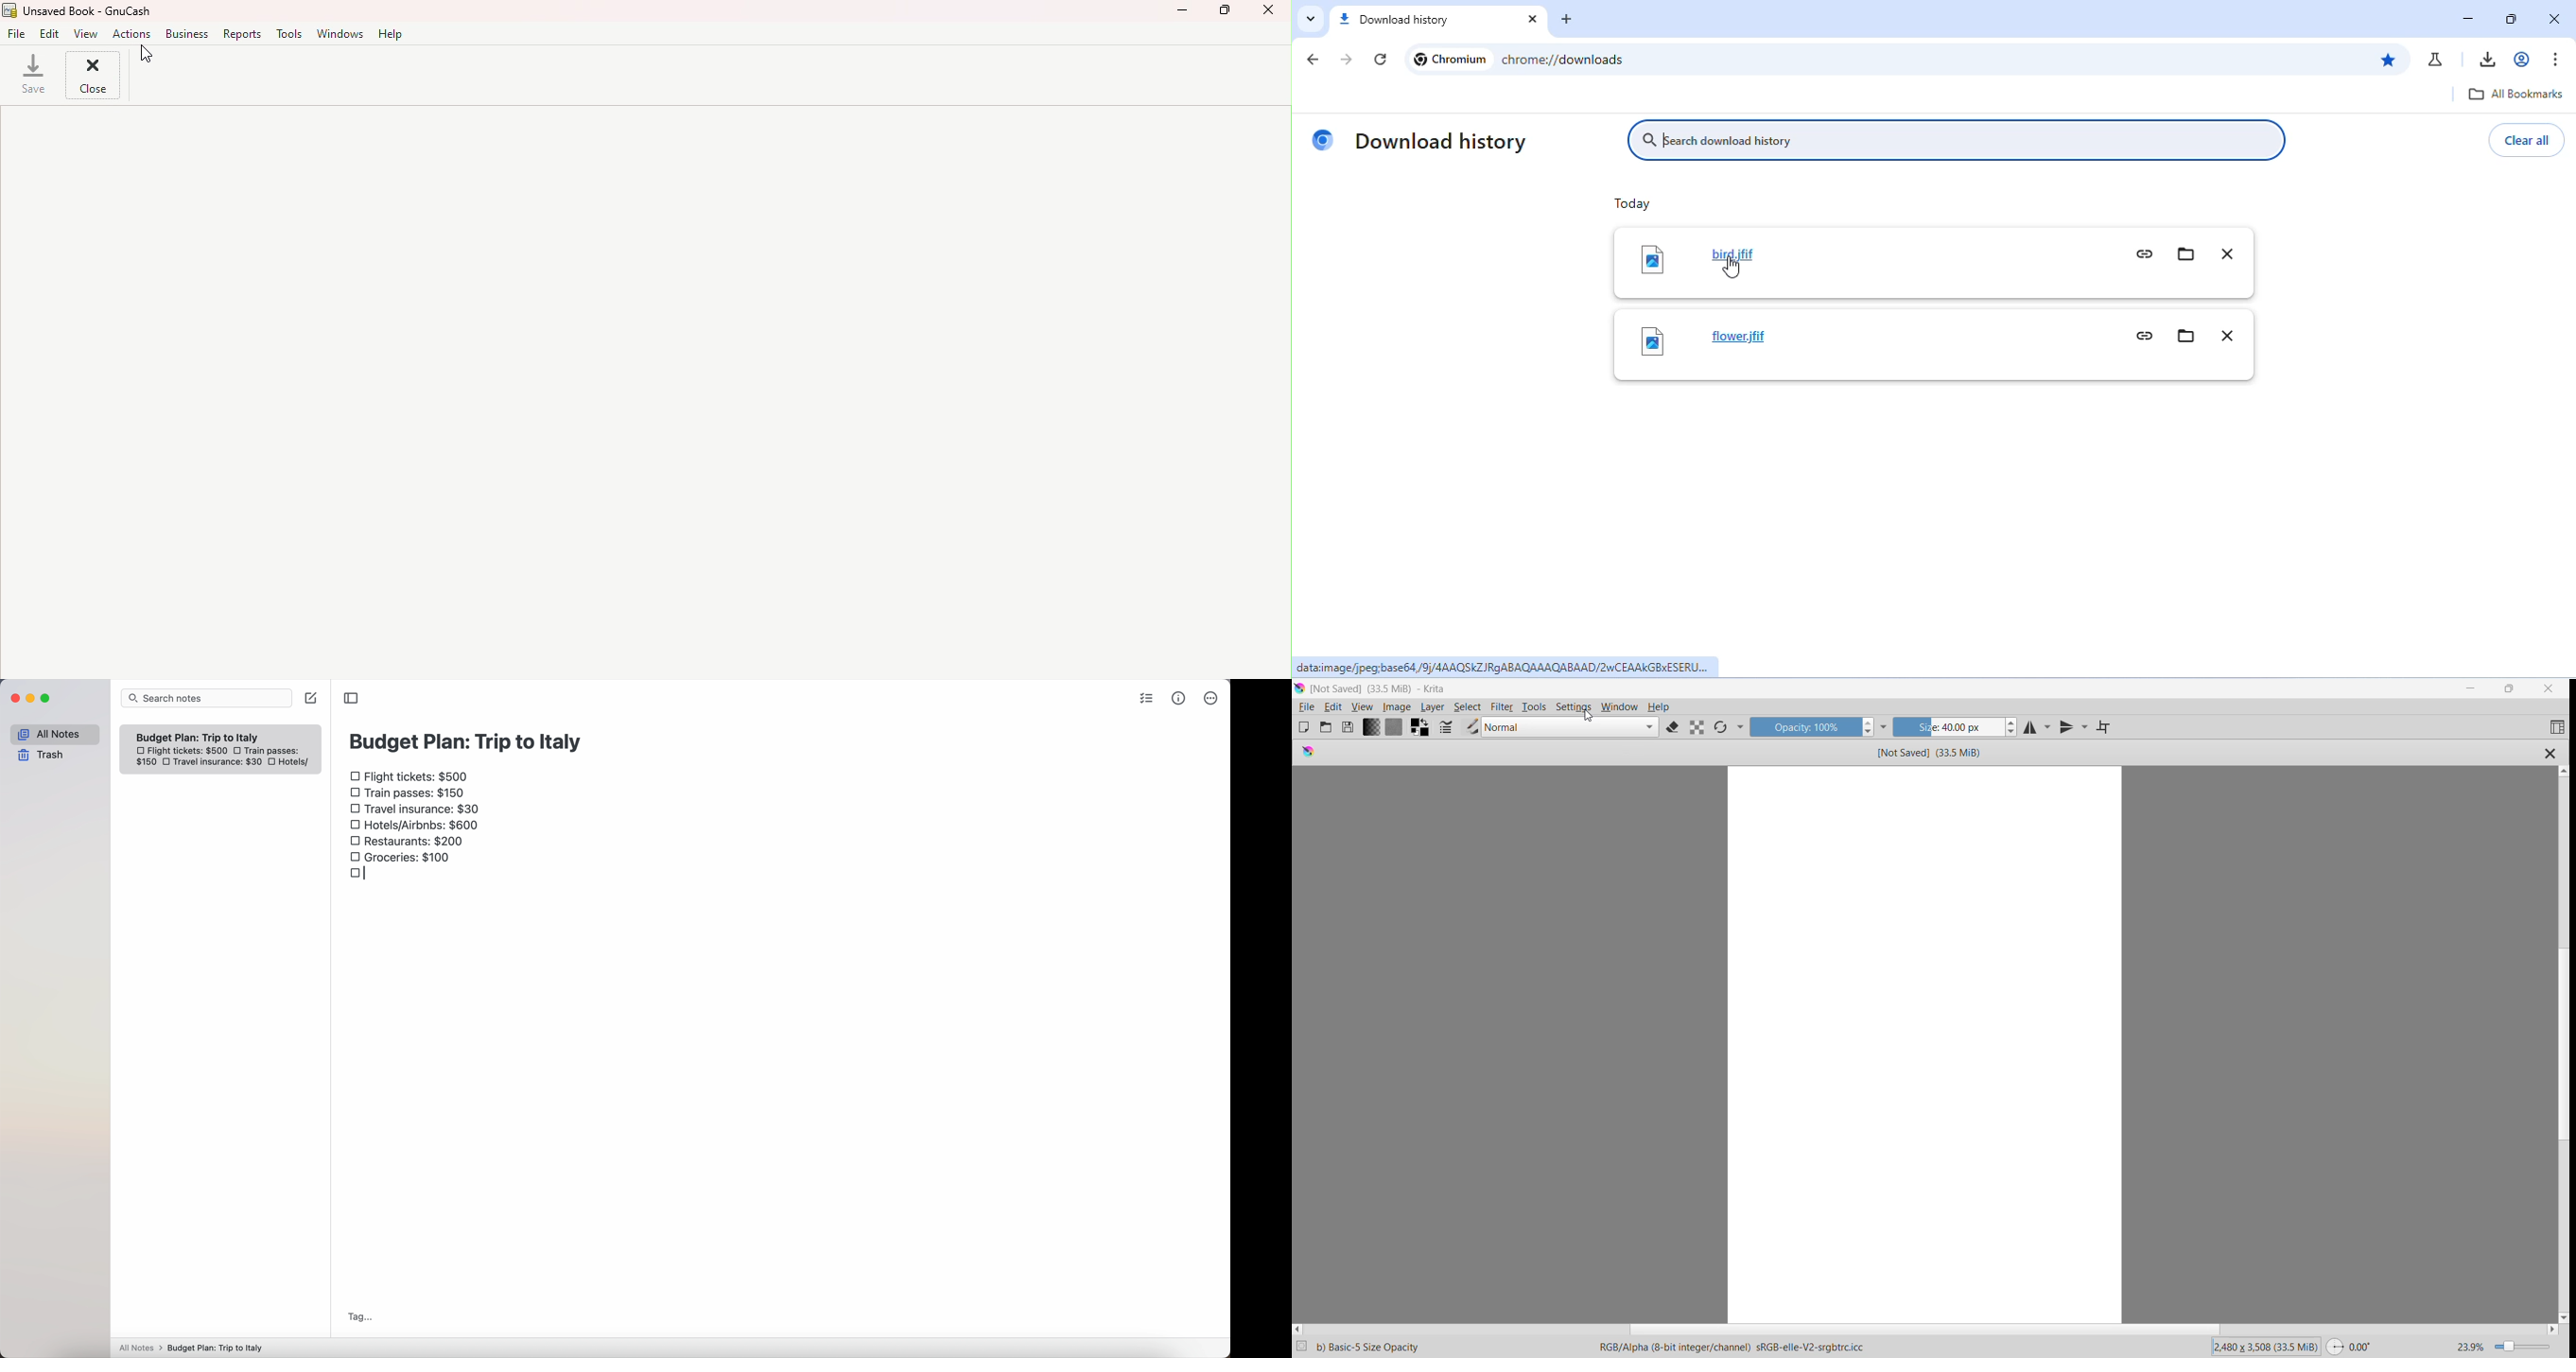 This screenshot has height=1372, width=2576. What do you see at coordinates (1590, 719) in the screenshot?
I see `cursor` at bounding box center [1590, 719].